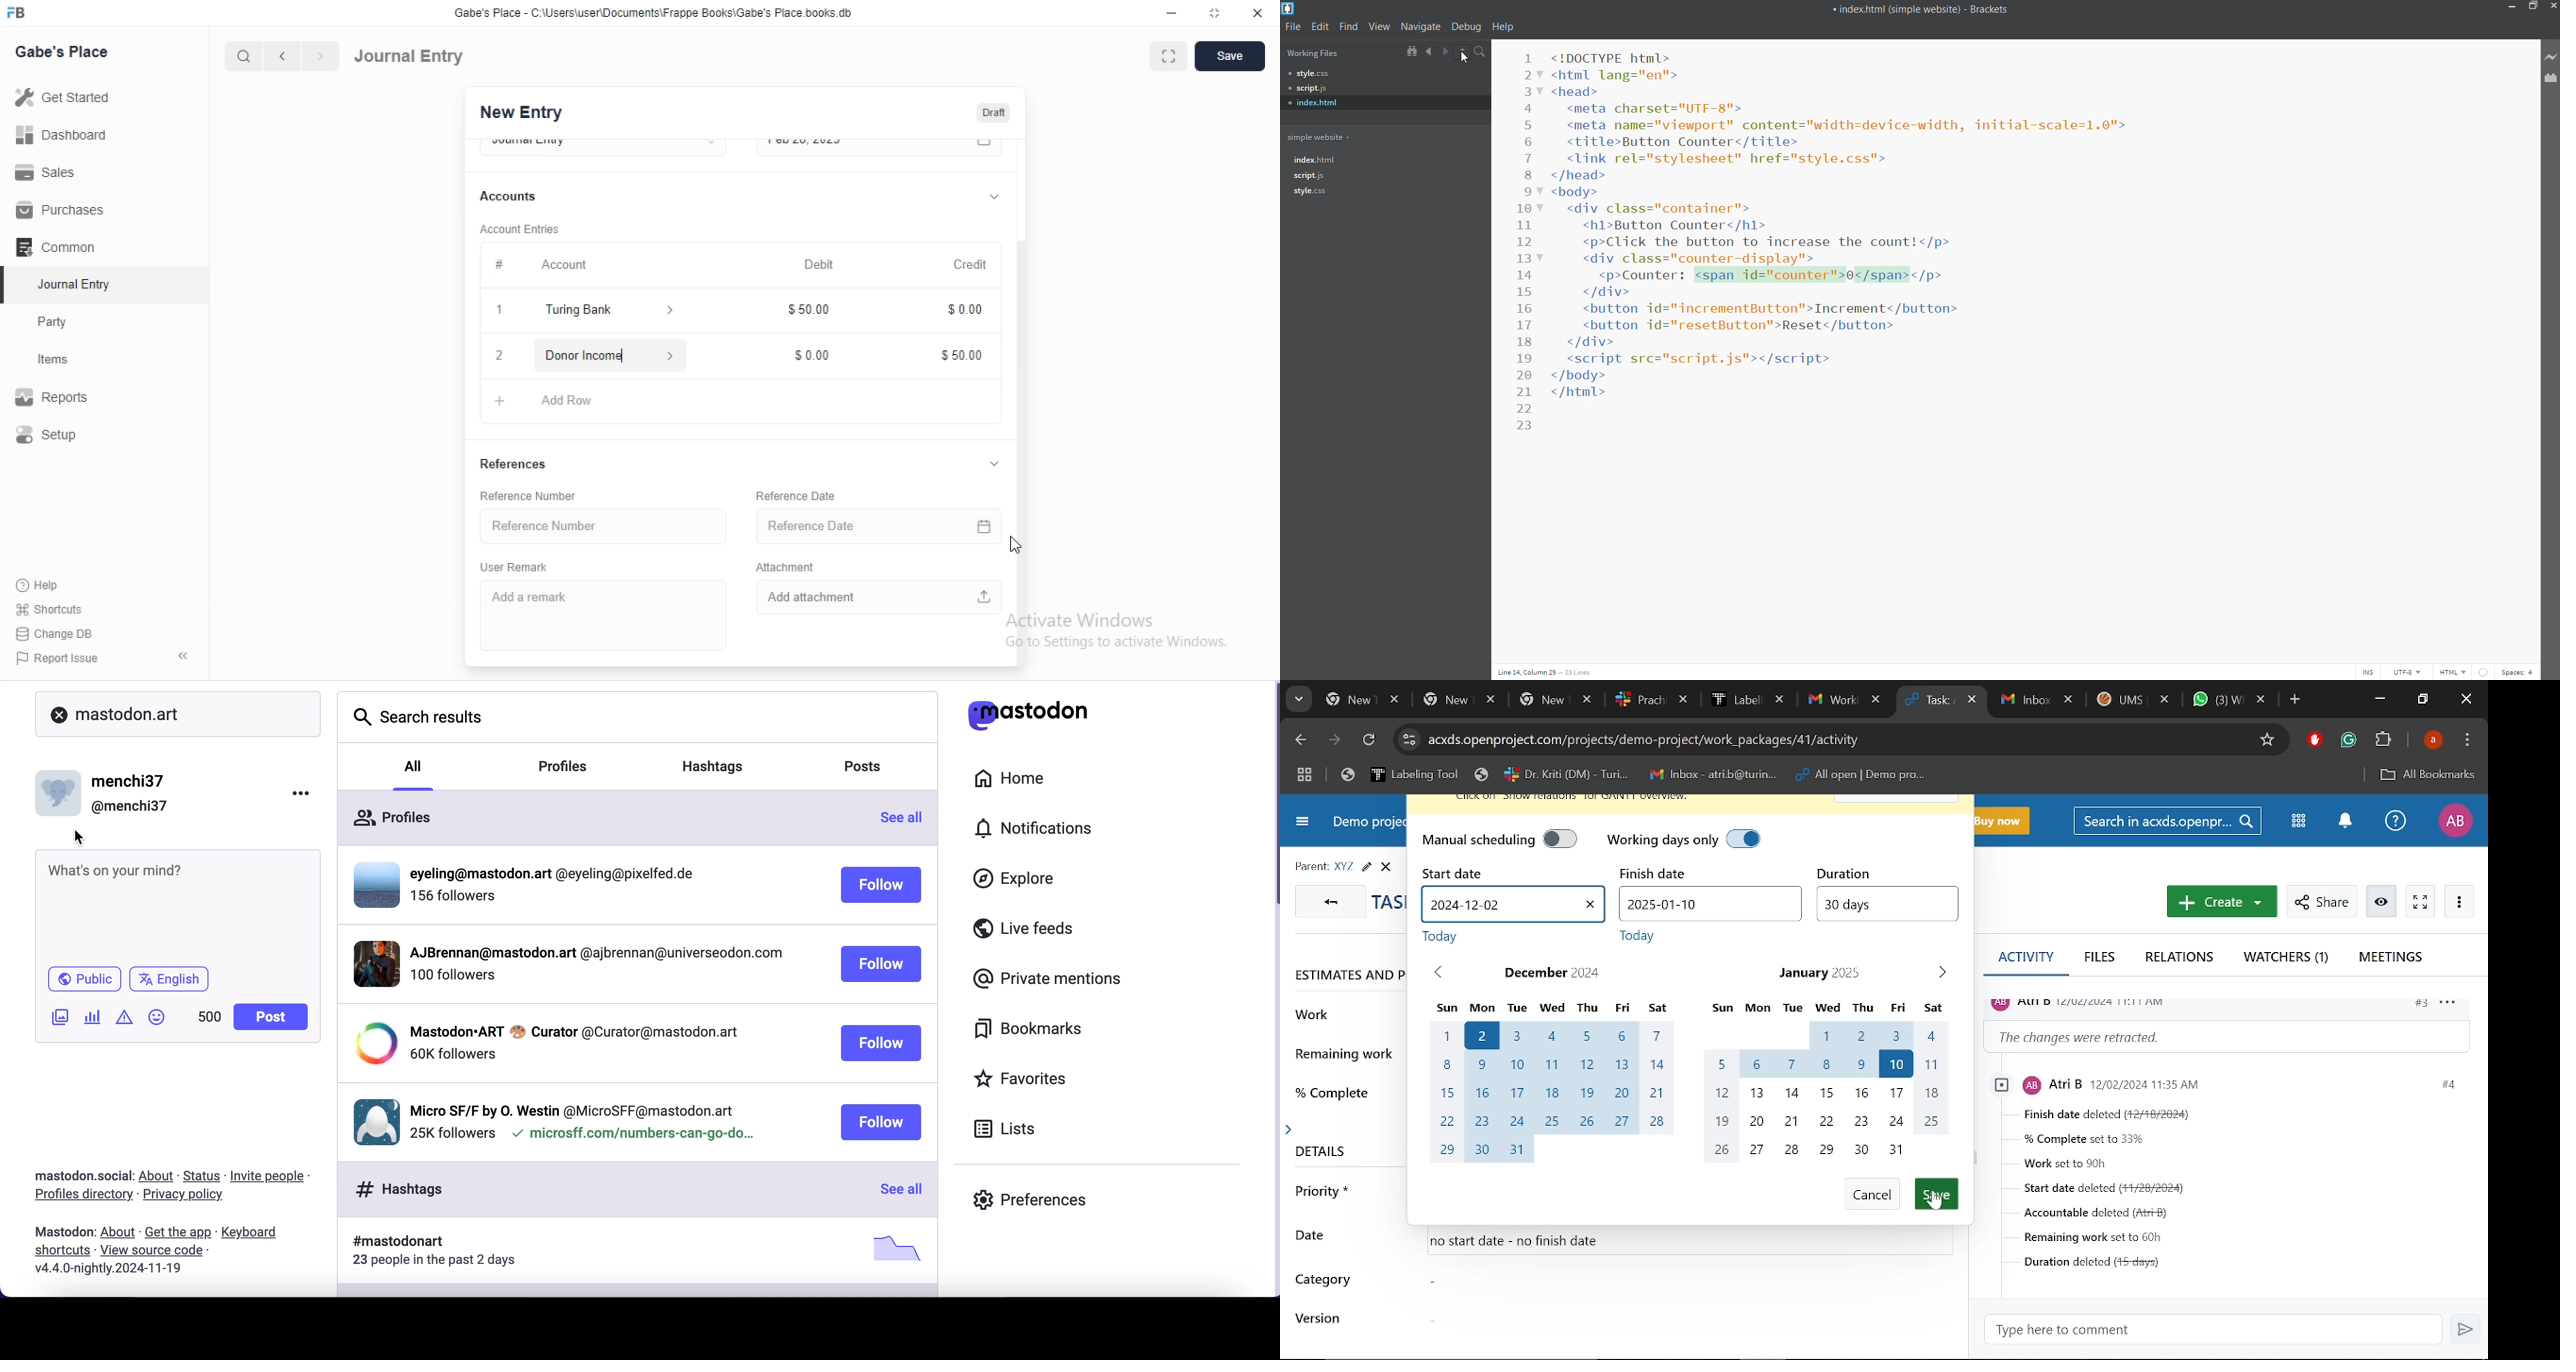  I want to click on items, so click(66, 361).